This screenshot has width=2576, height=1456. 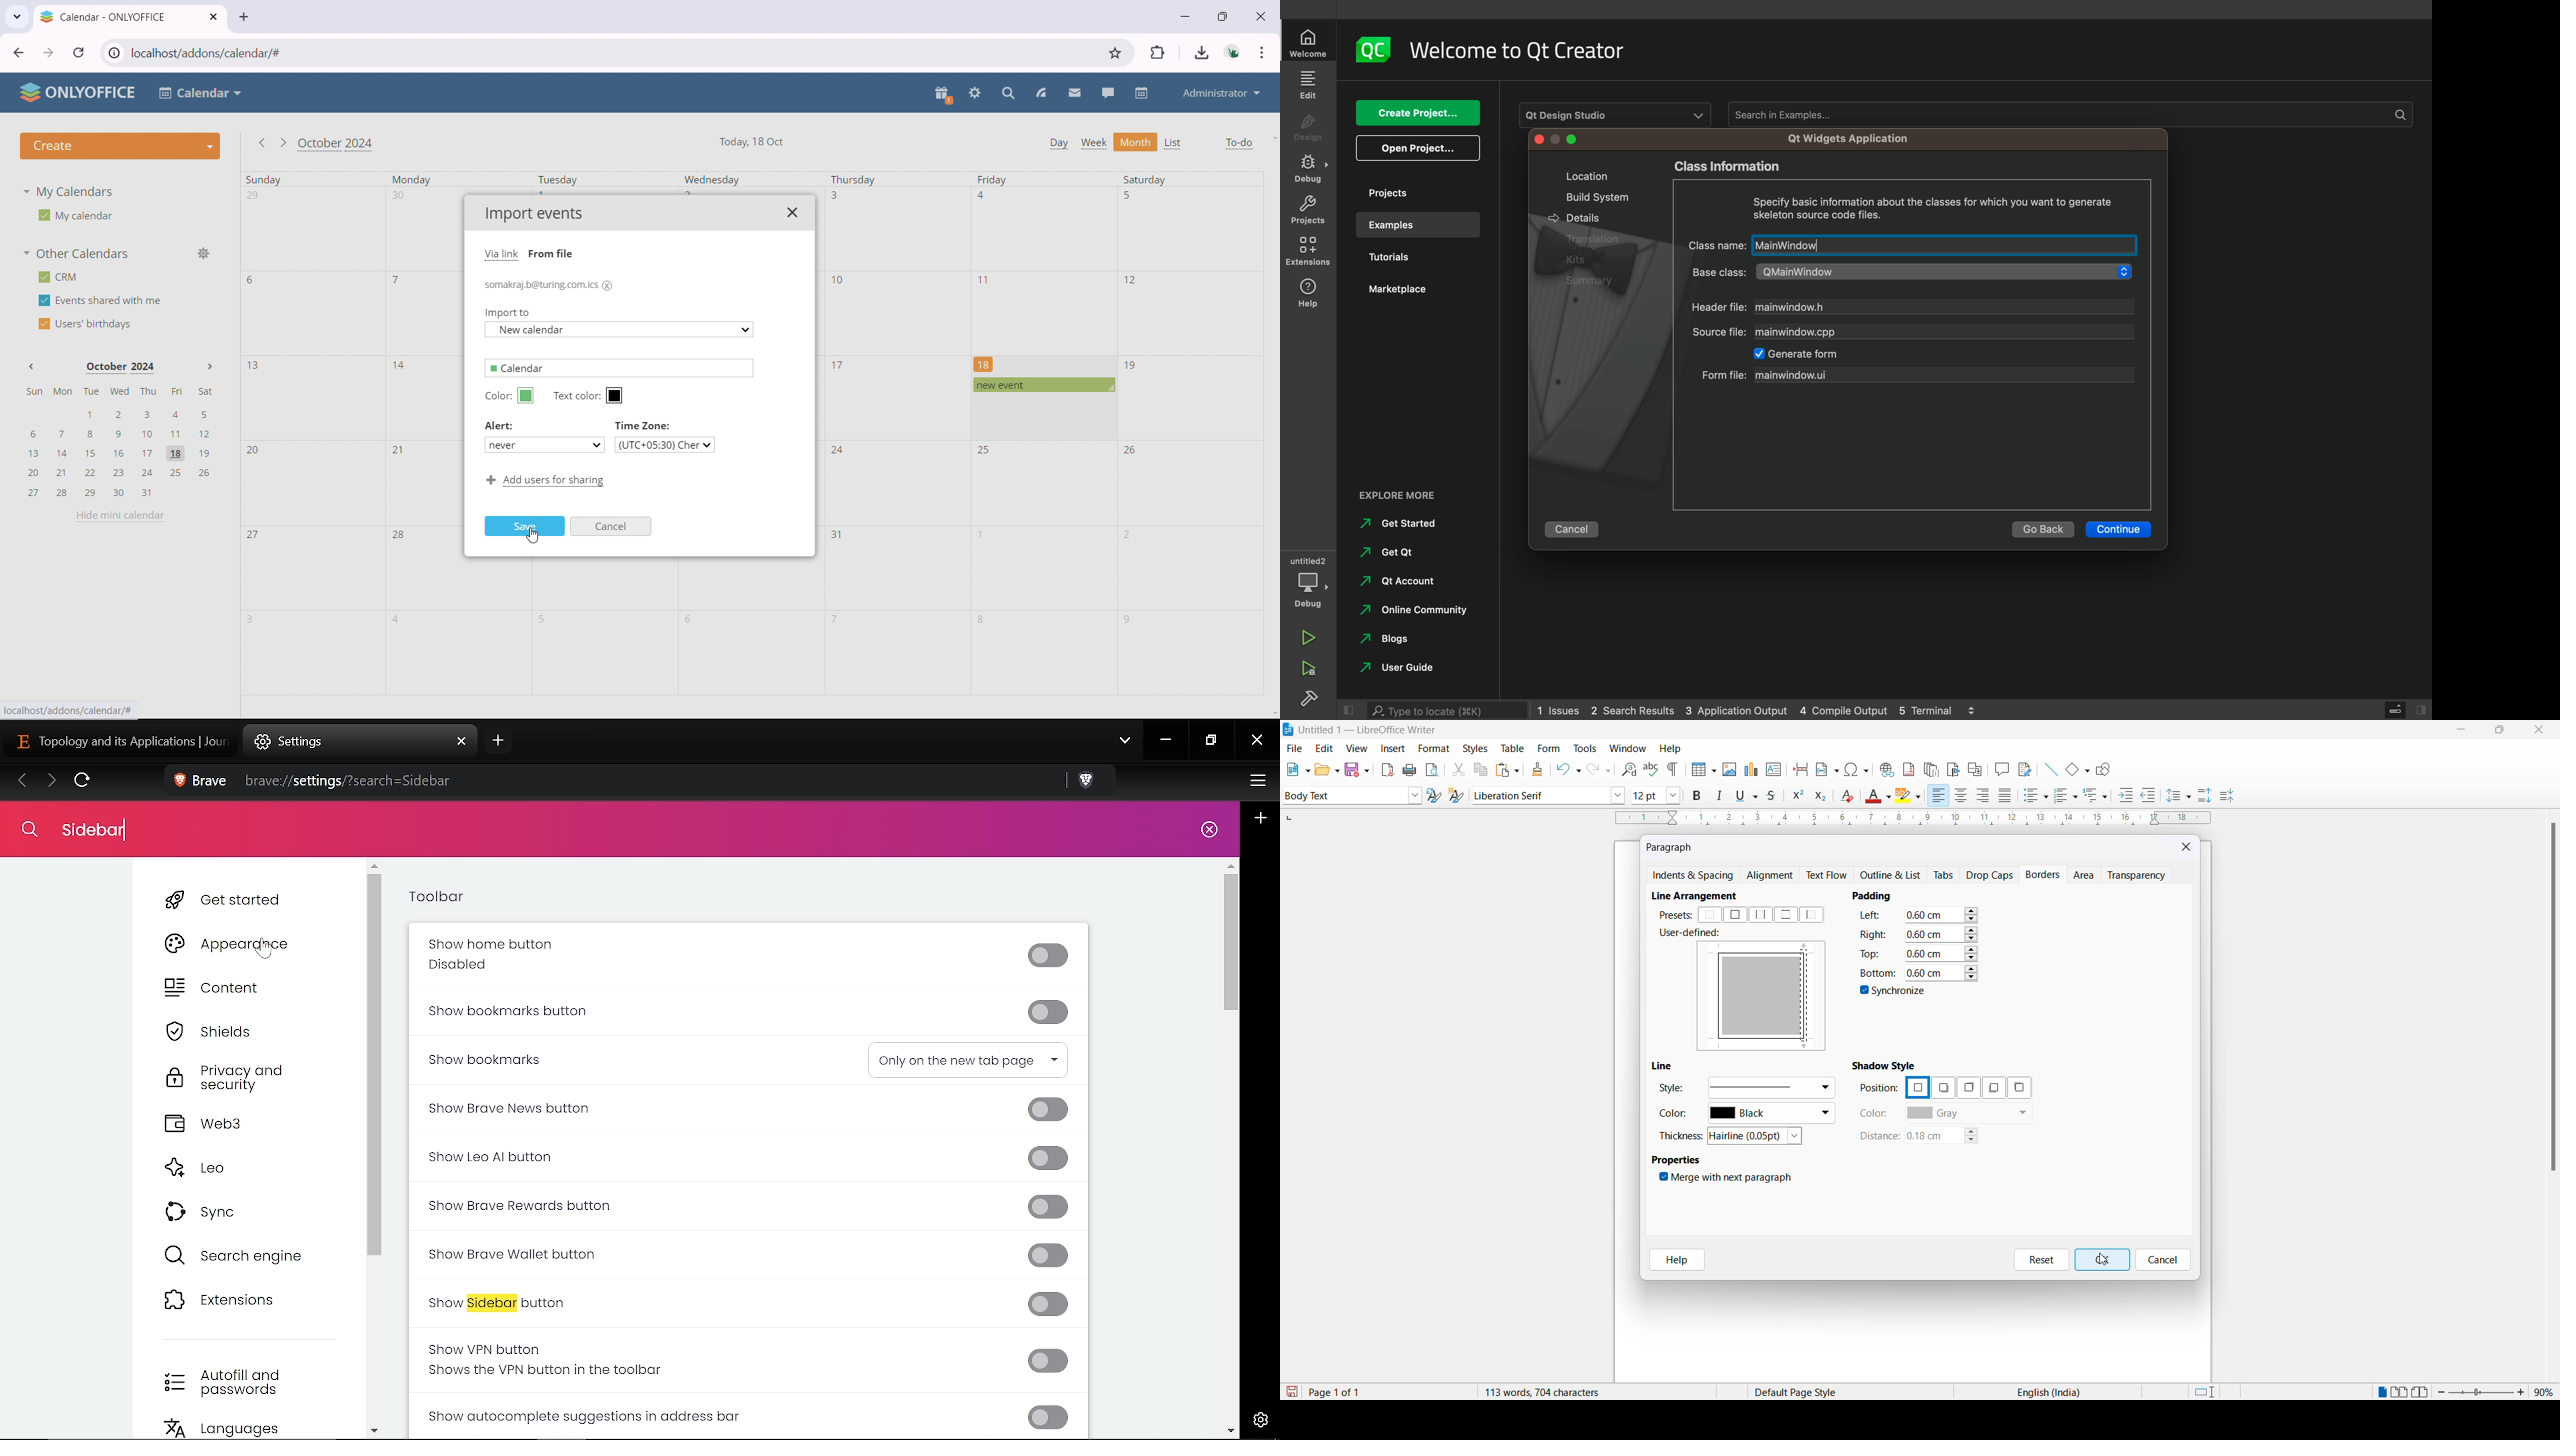 What do you see at coordinates (1391, 749) in the screenshot?
I see `insert` at bounding box center [1391, 749].